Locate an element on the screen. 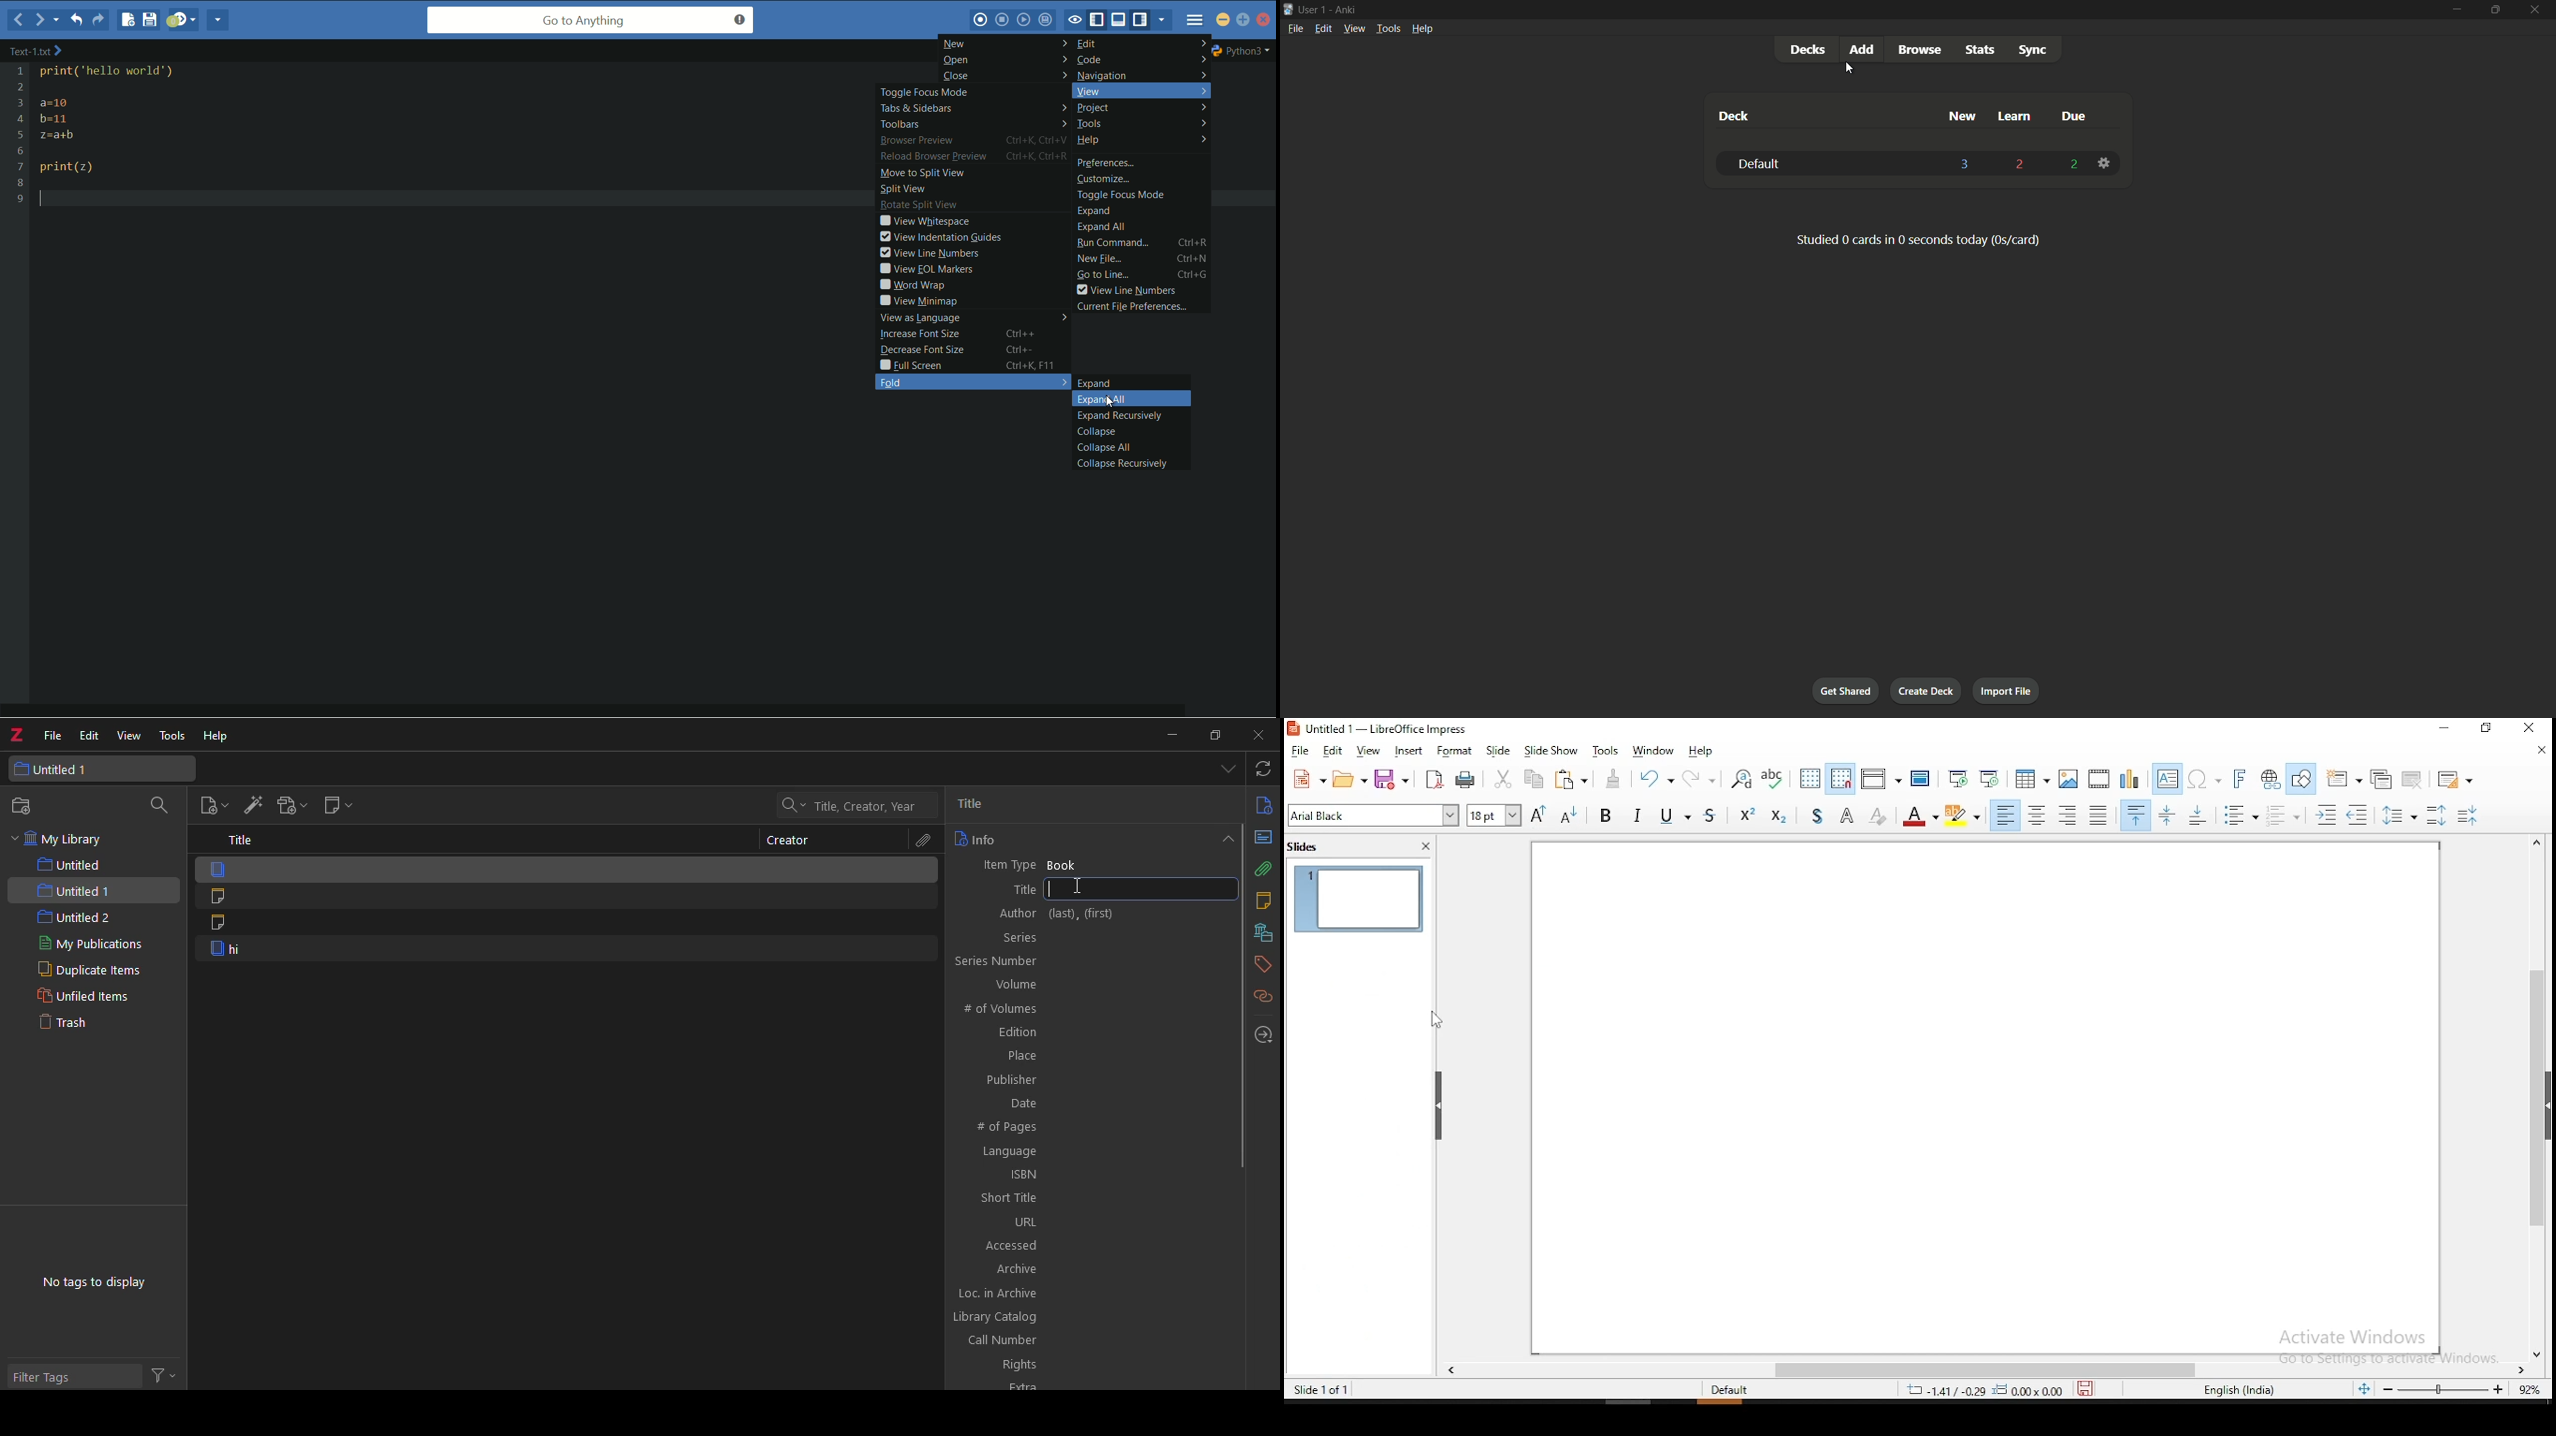  2 is located at coordinates (2075, 165).